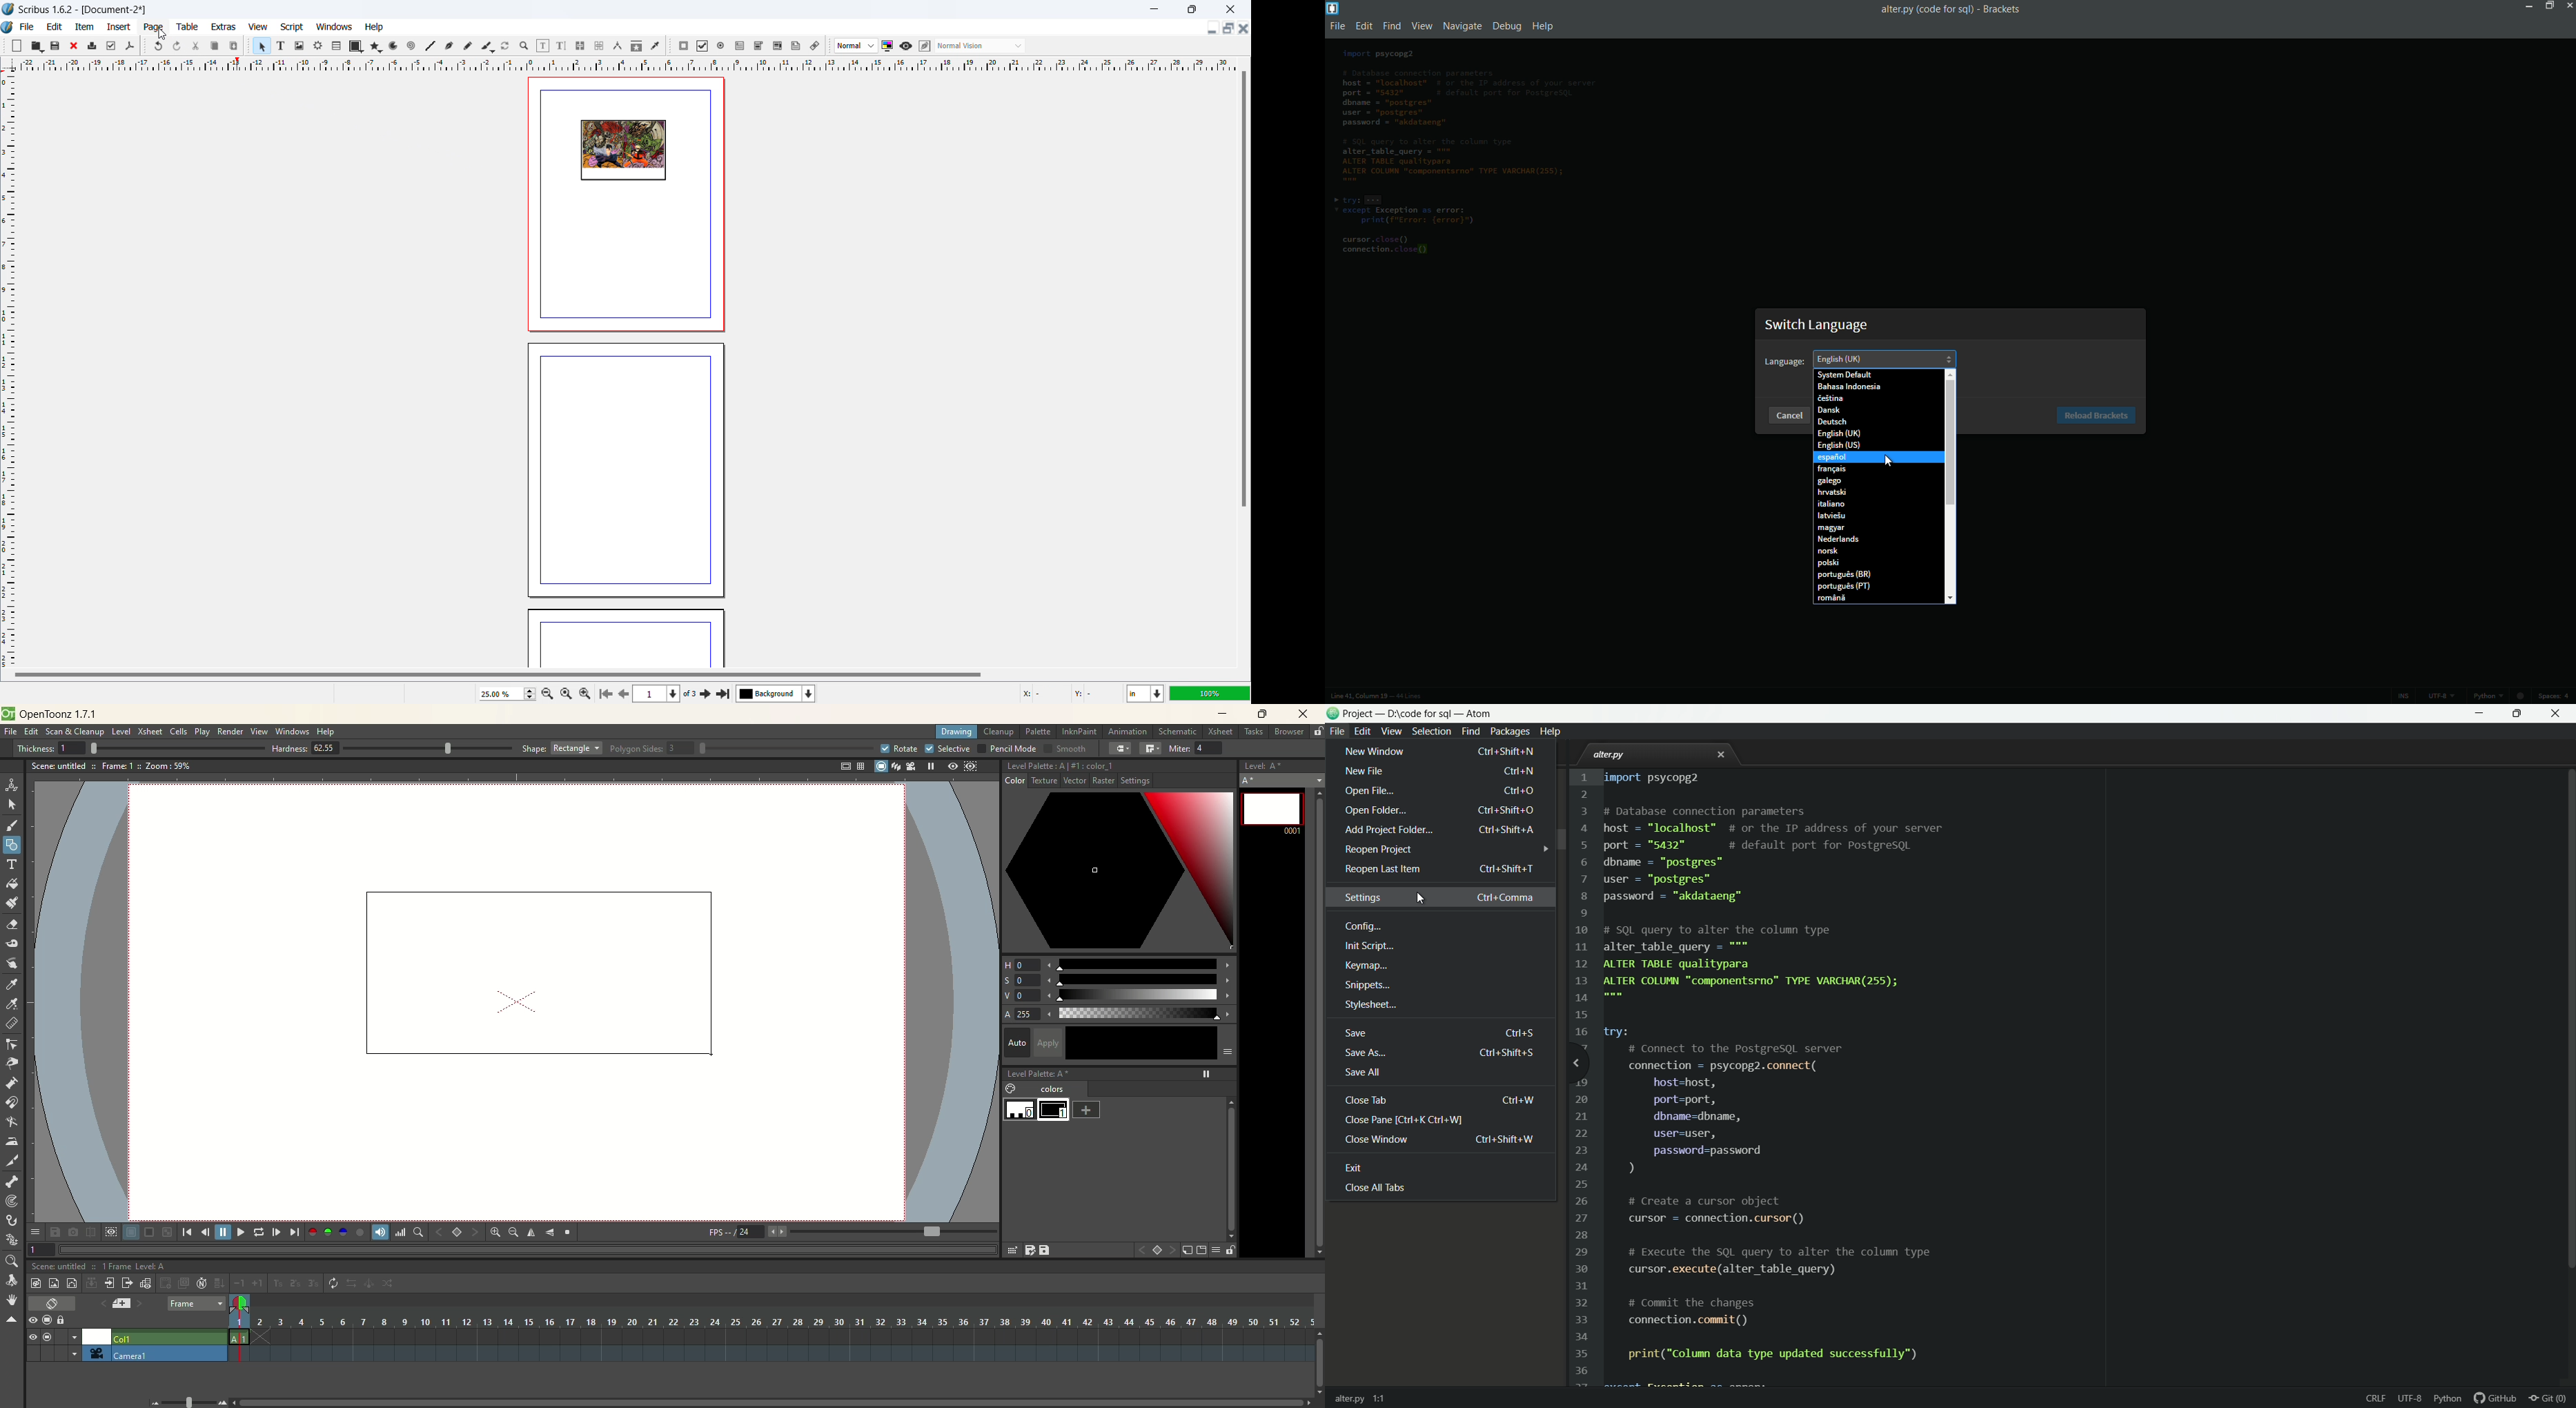 This screenshot has height=1428, width=2576. What do you see at coordinates (1504, 27) in the screenshot?
I see `debug menu` at bounding box center [1504, 27].